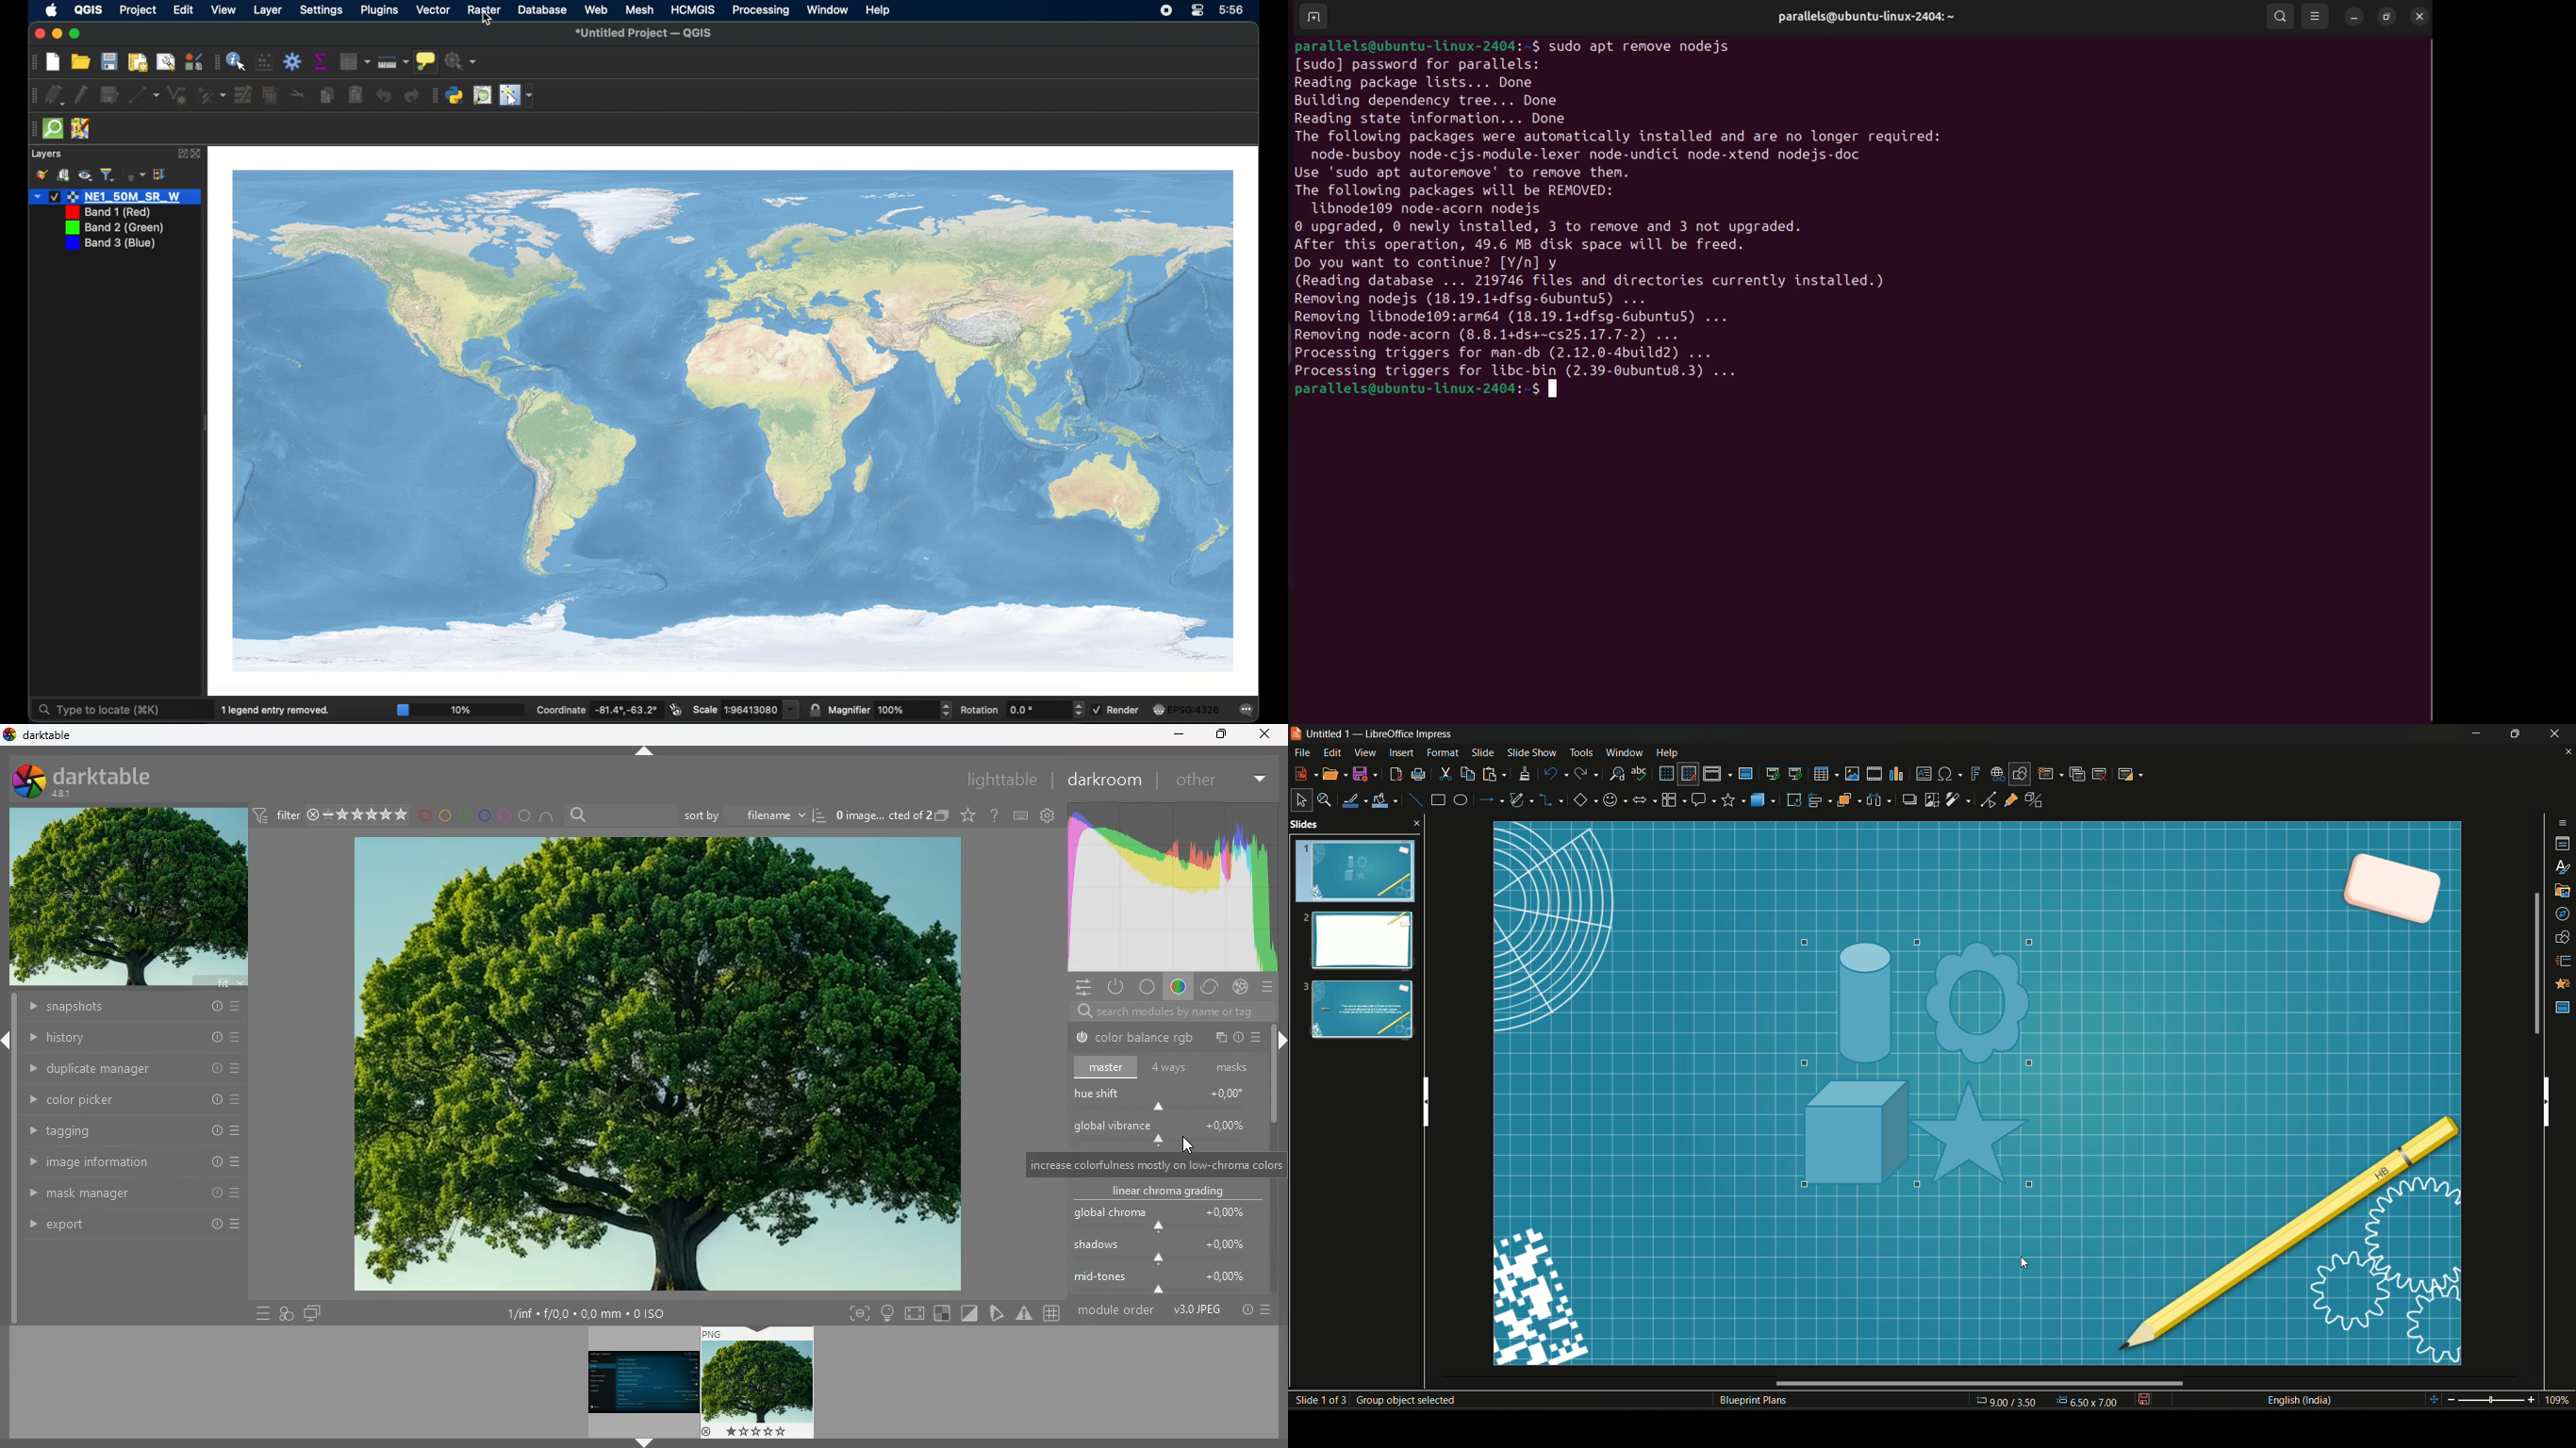 The width and height of the screenshot is (2576, 1456). Describe the element at coordinates (1688, 774) in the screenshot. I see `snap to grid` at that location.